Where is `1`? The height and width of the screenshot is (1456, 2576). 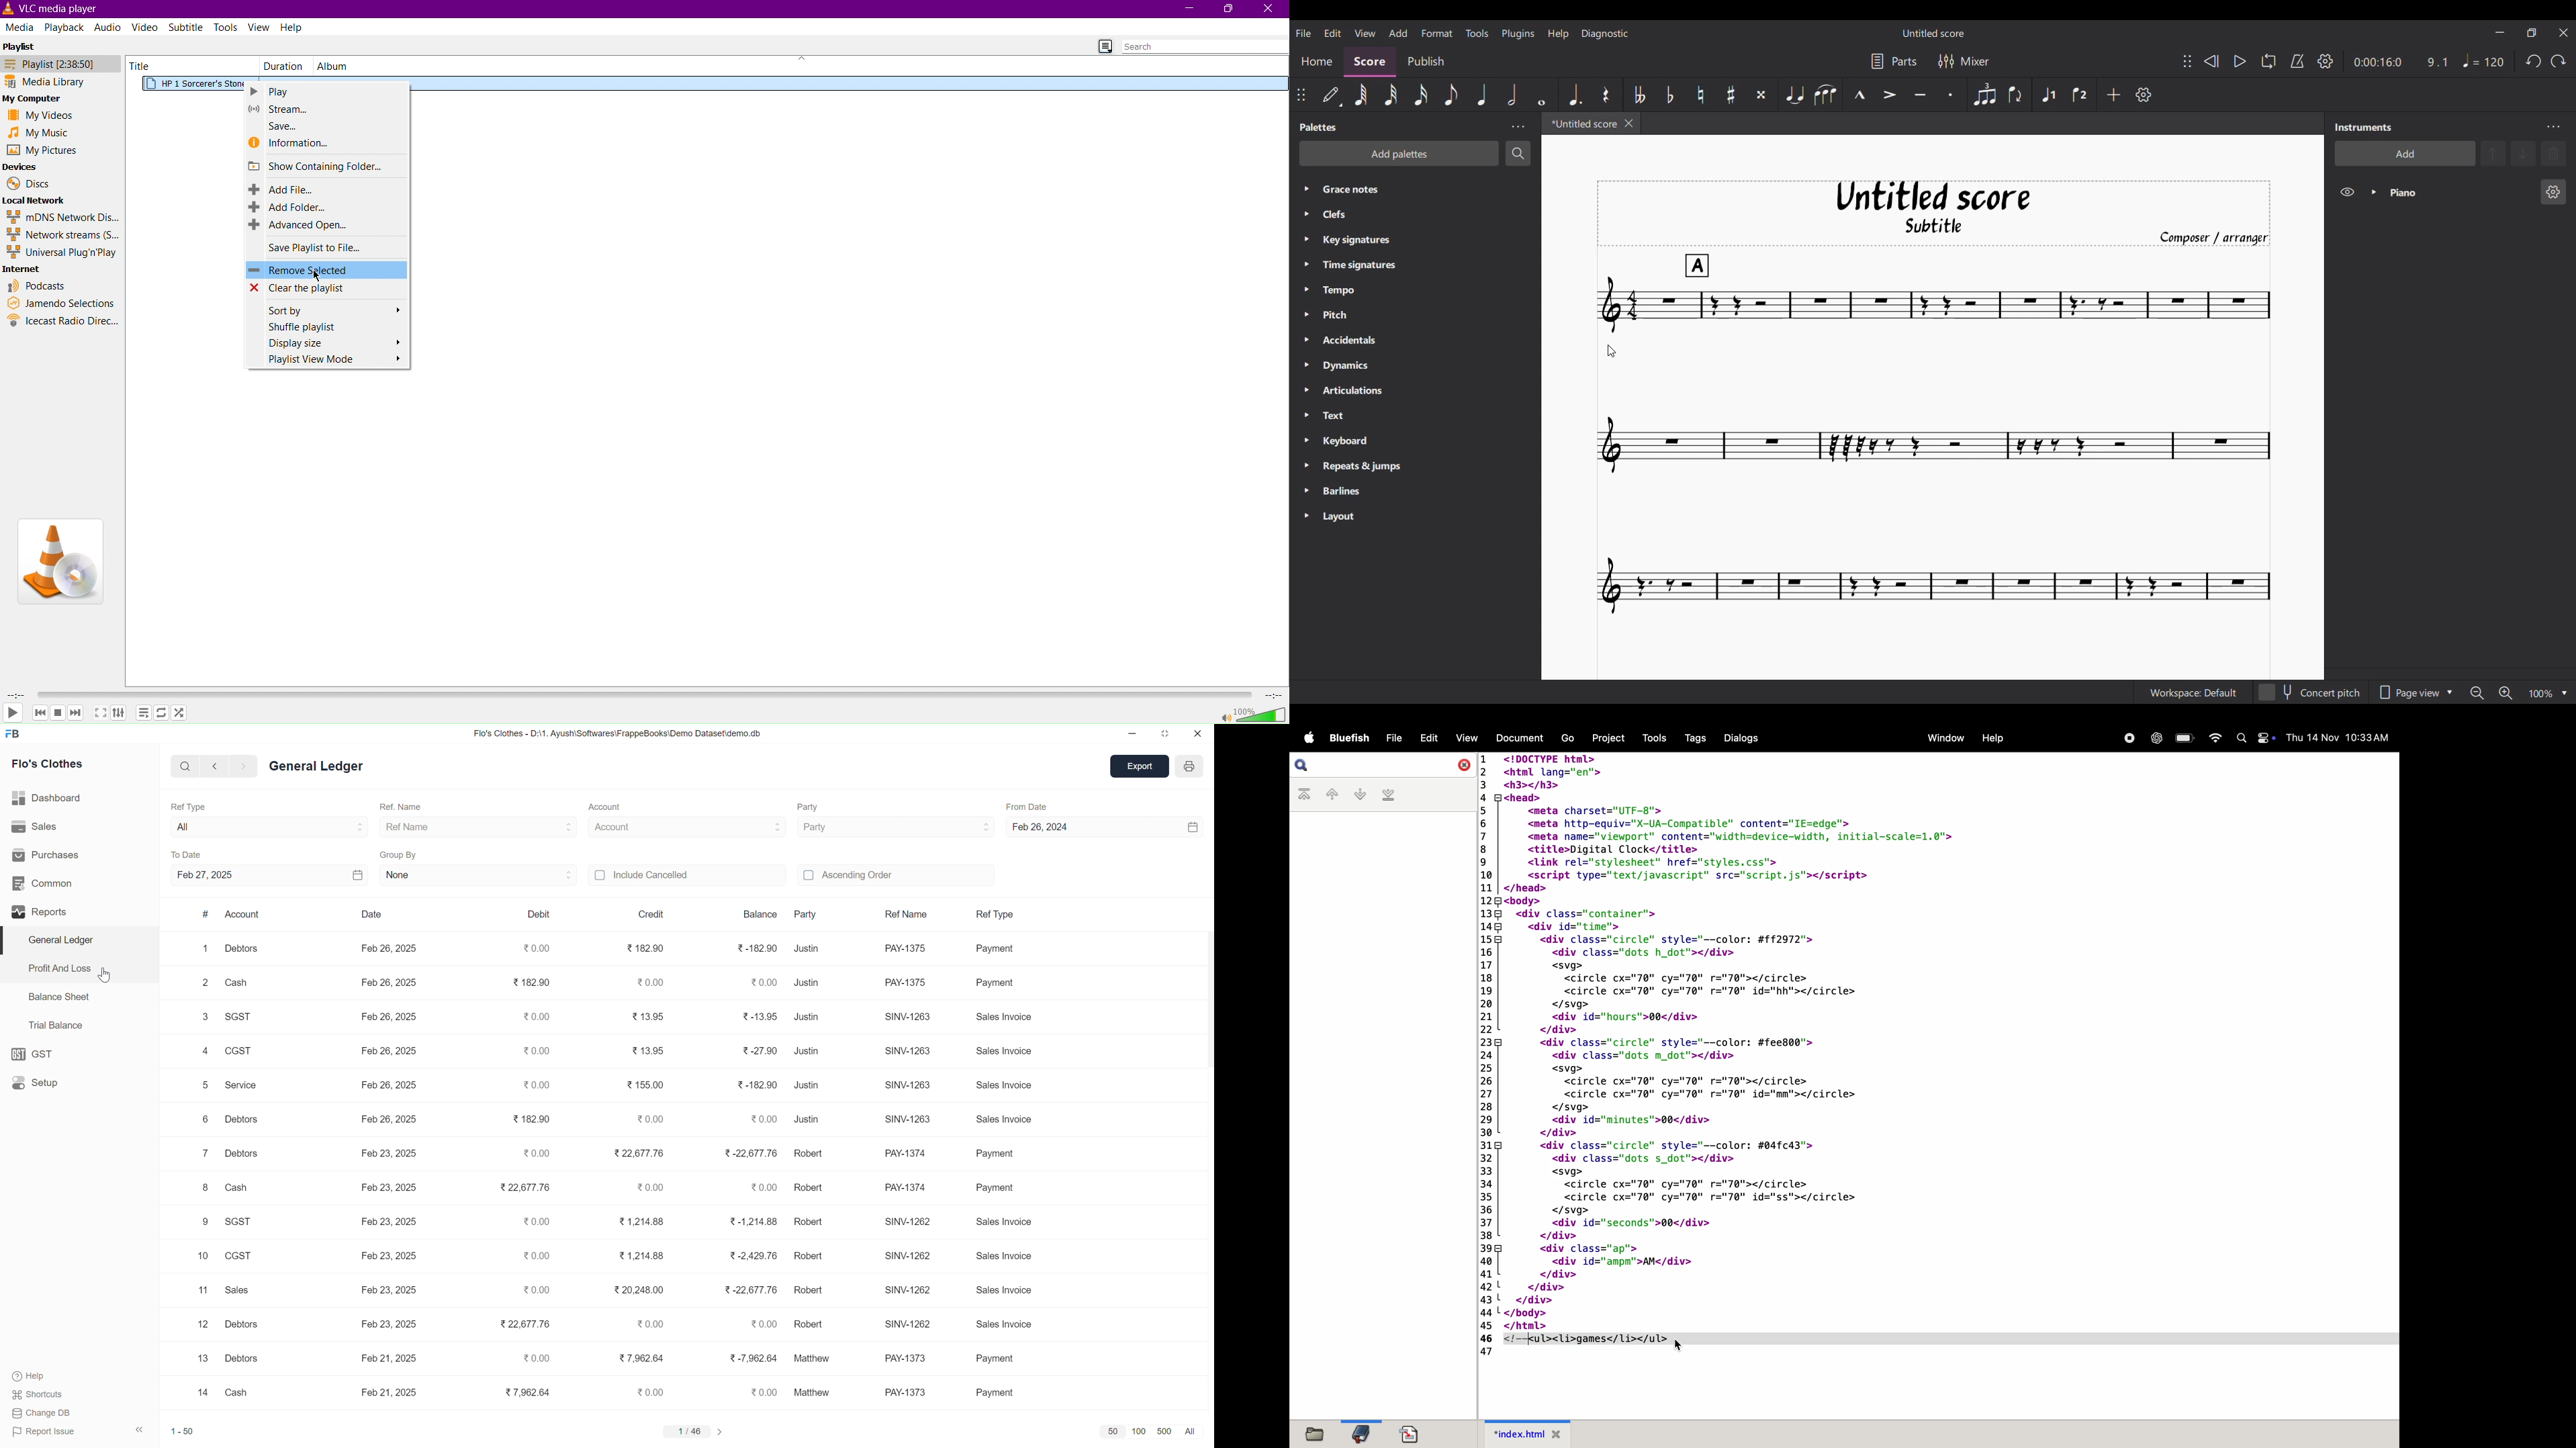 1 is located at coordinates (204, 953).